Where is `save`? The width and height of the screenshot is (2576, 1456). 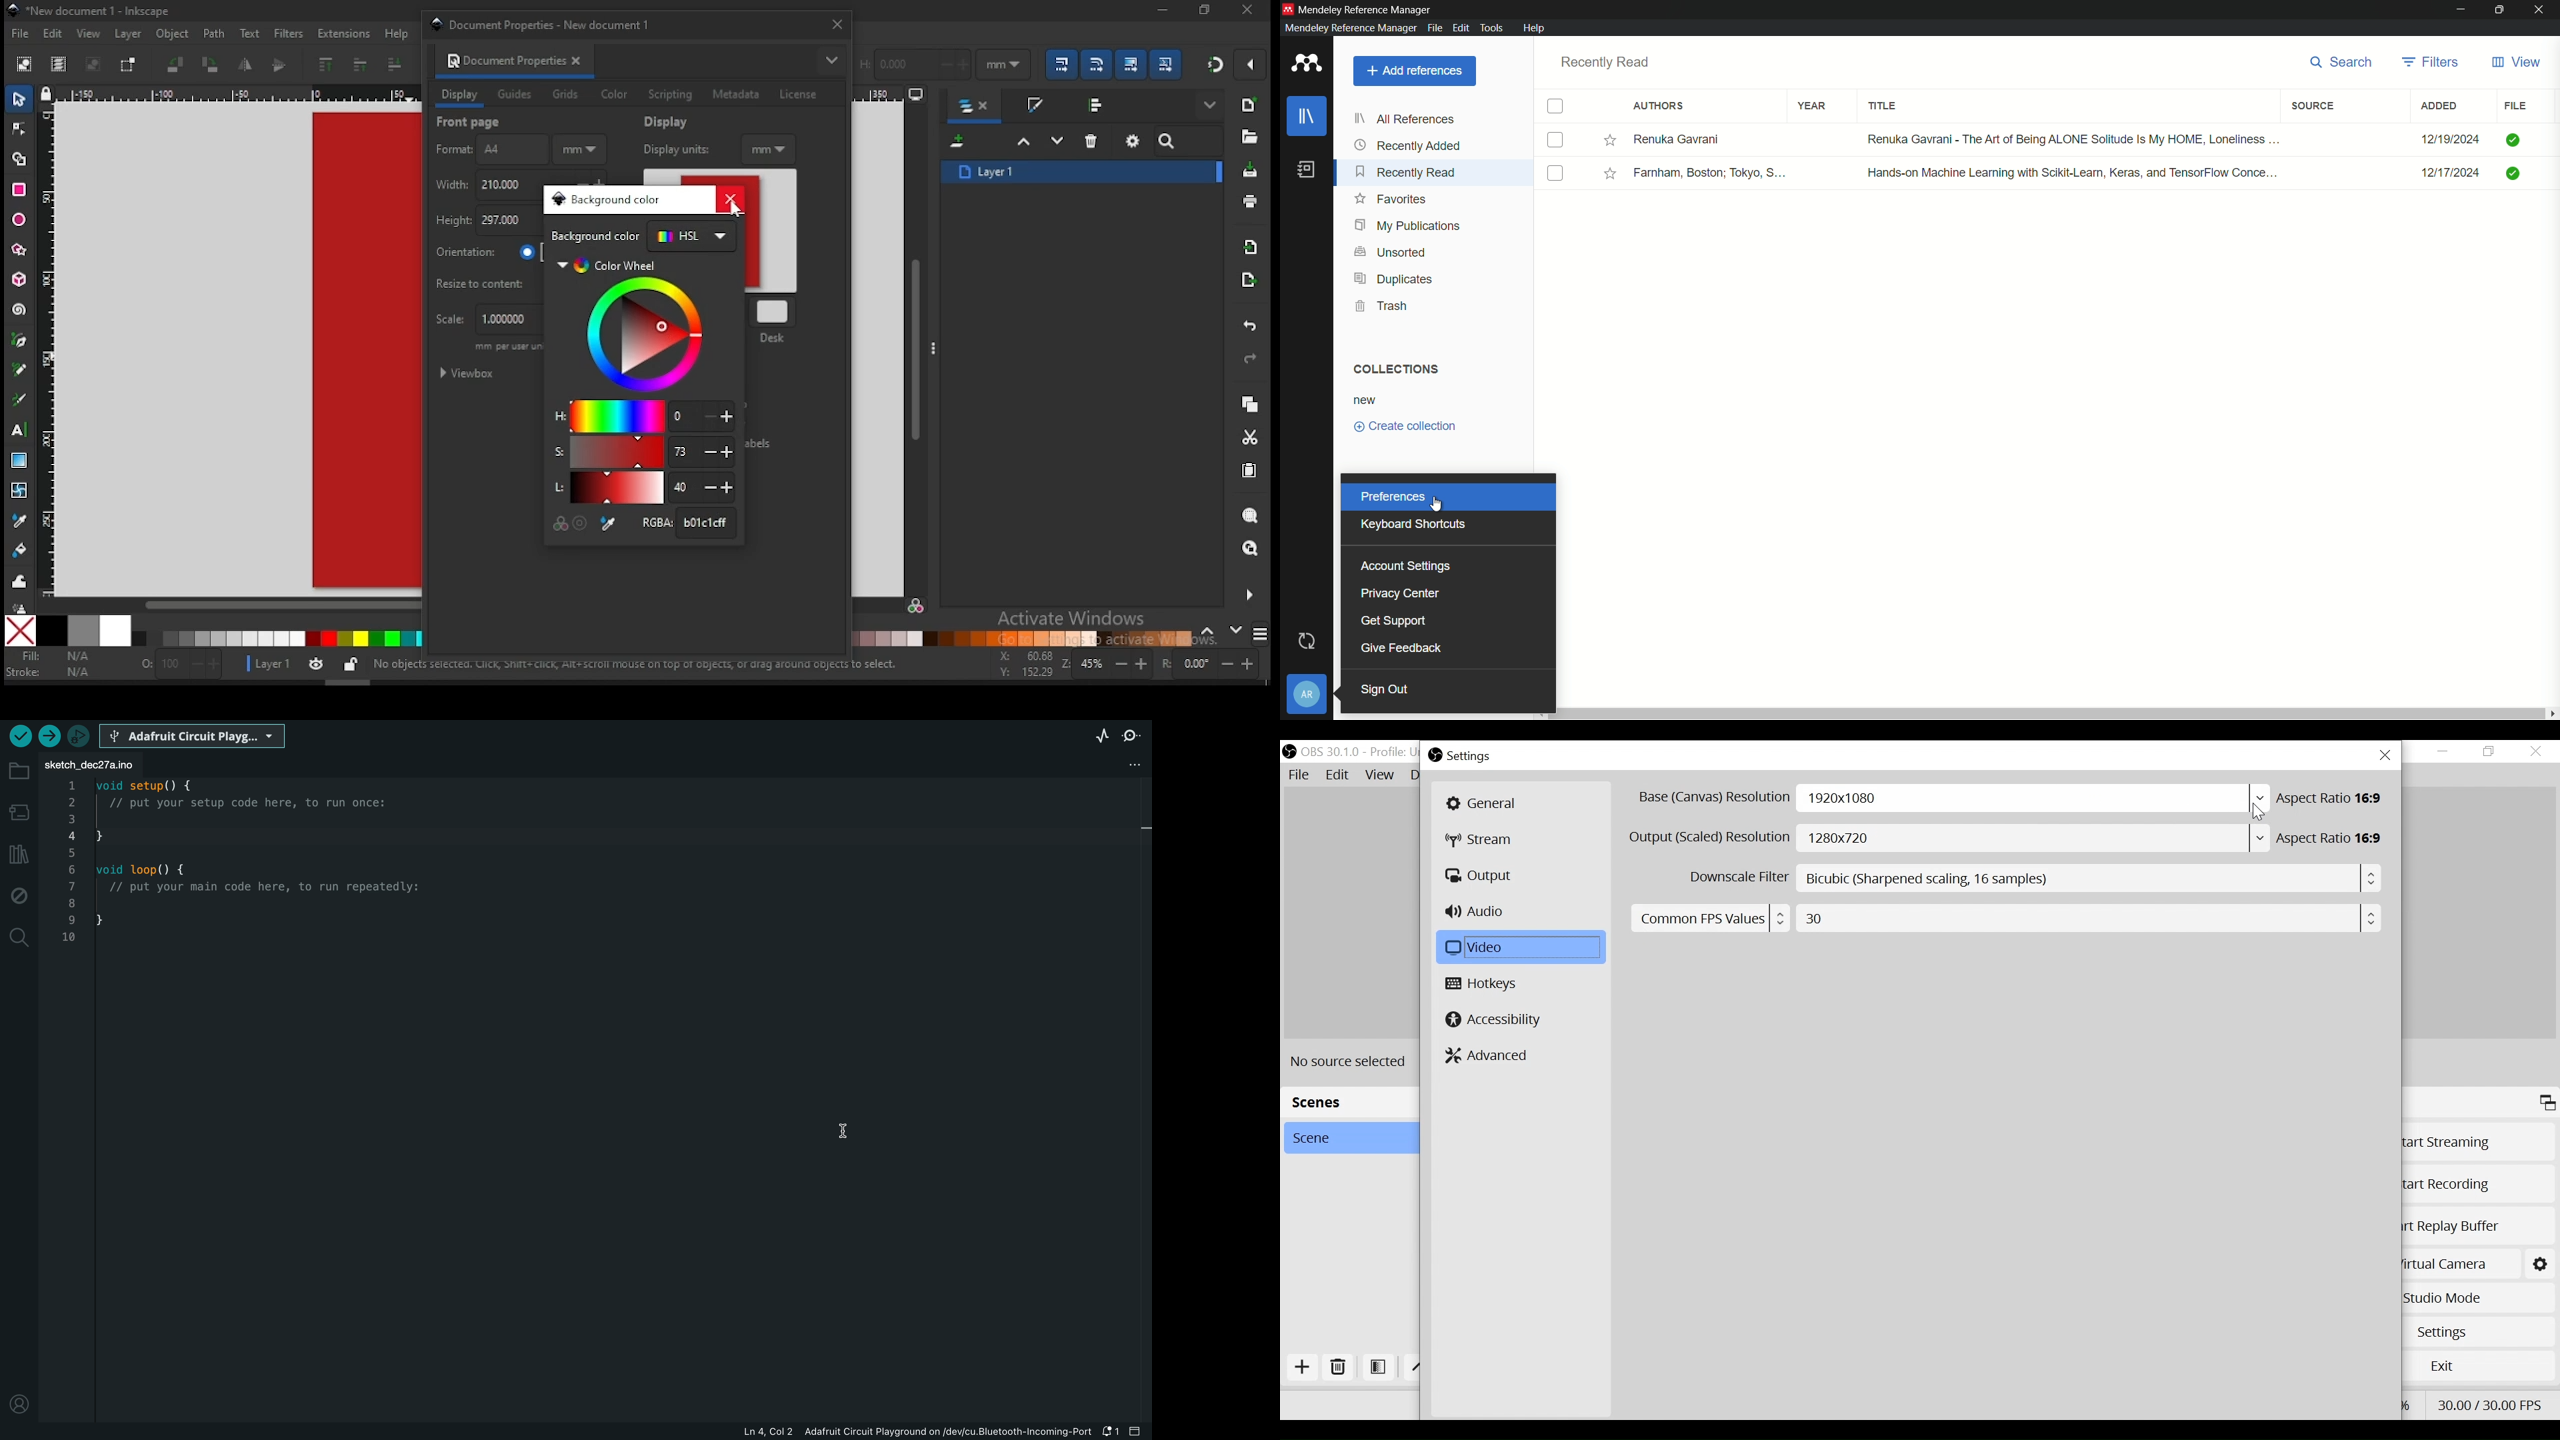
save is located at coordinates (1248, 171).